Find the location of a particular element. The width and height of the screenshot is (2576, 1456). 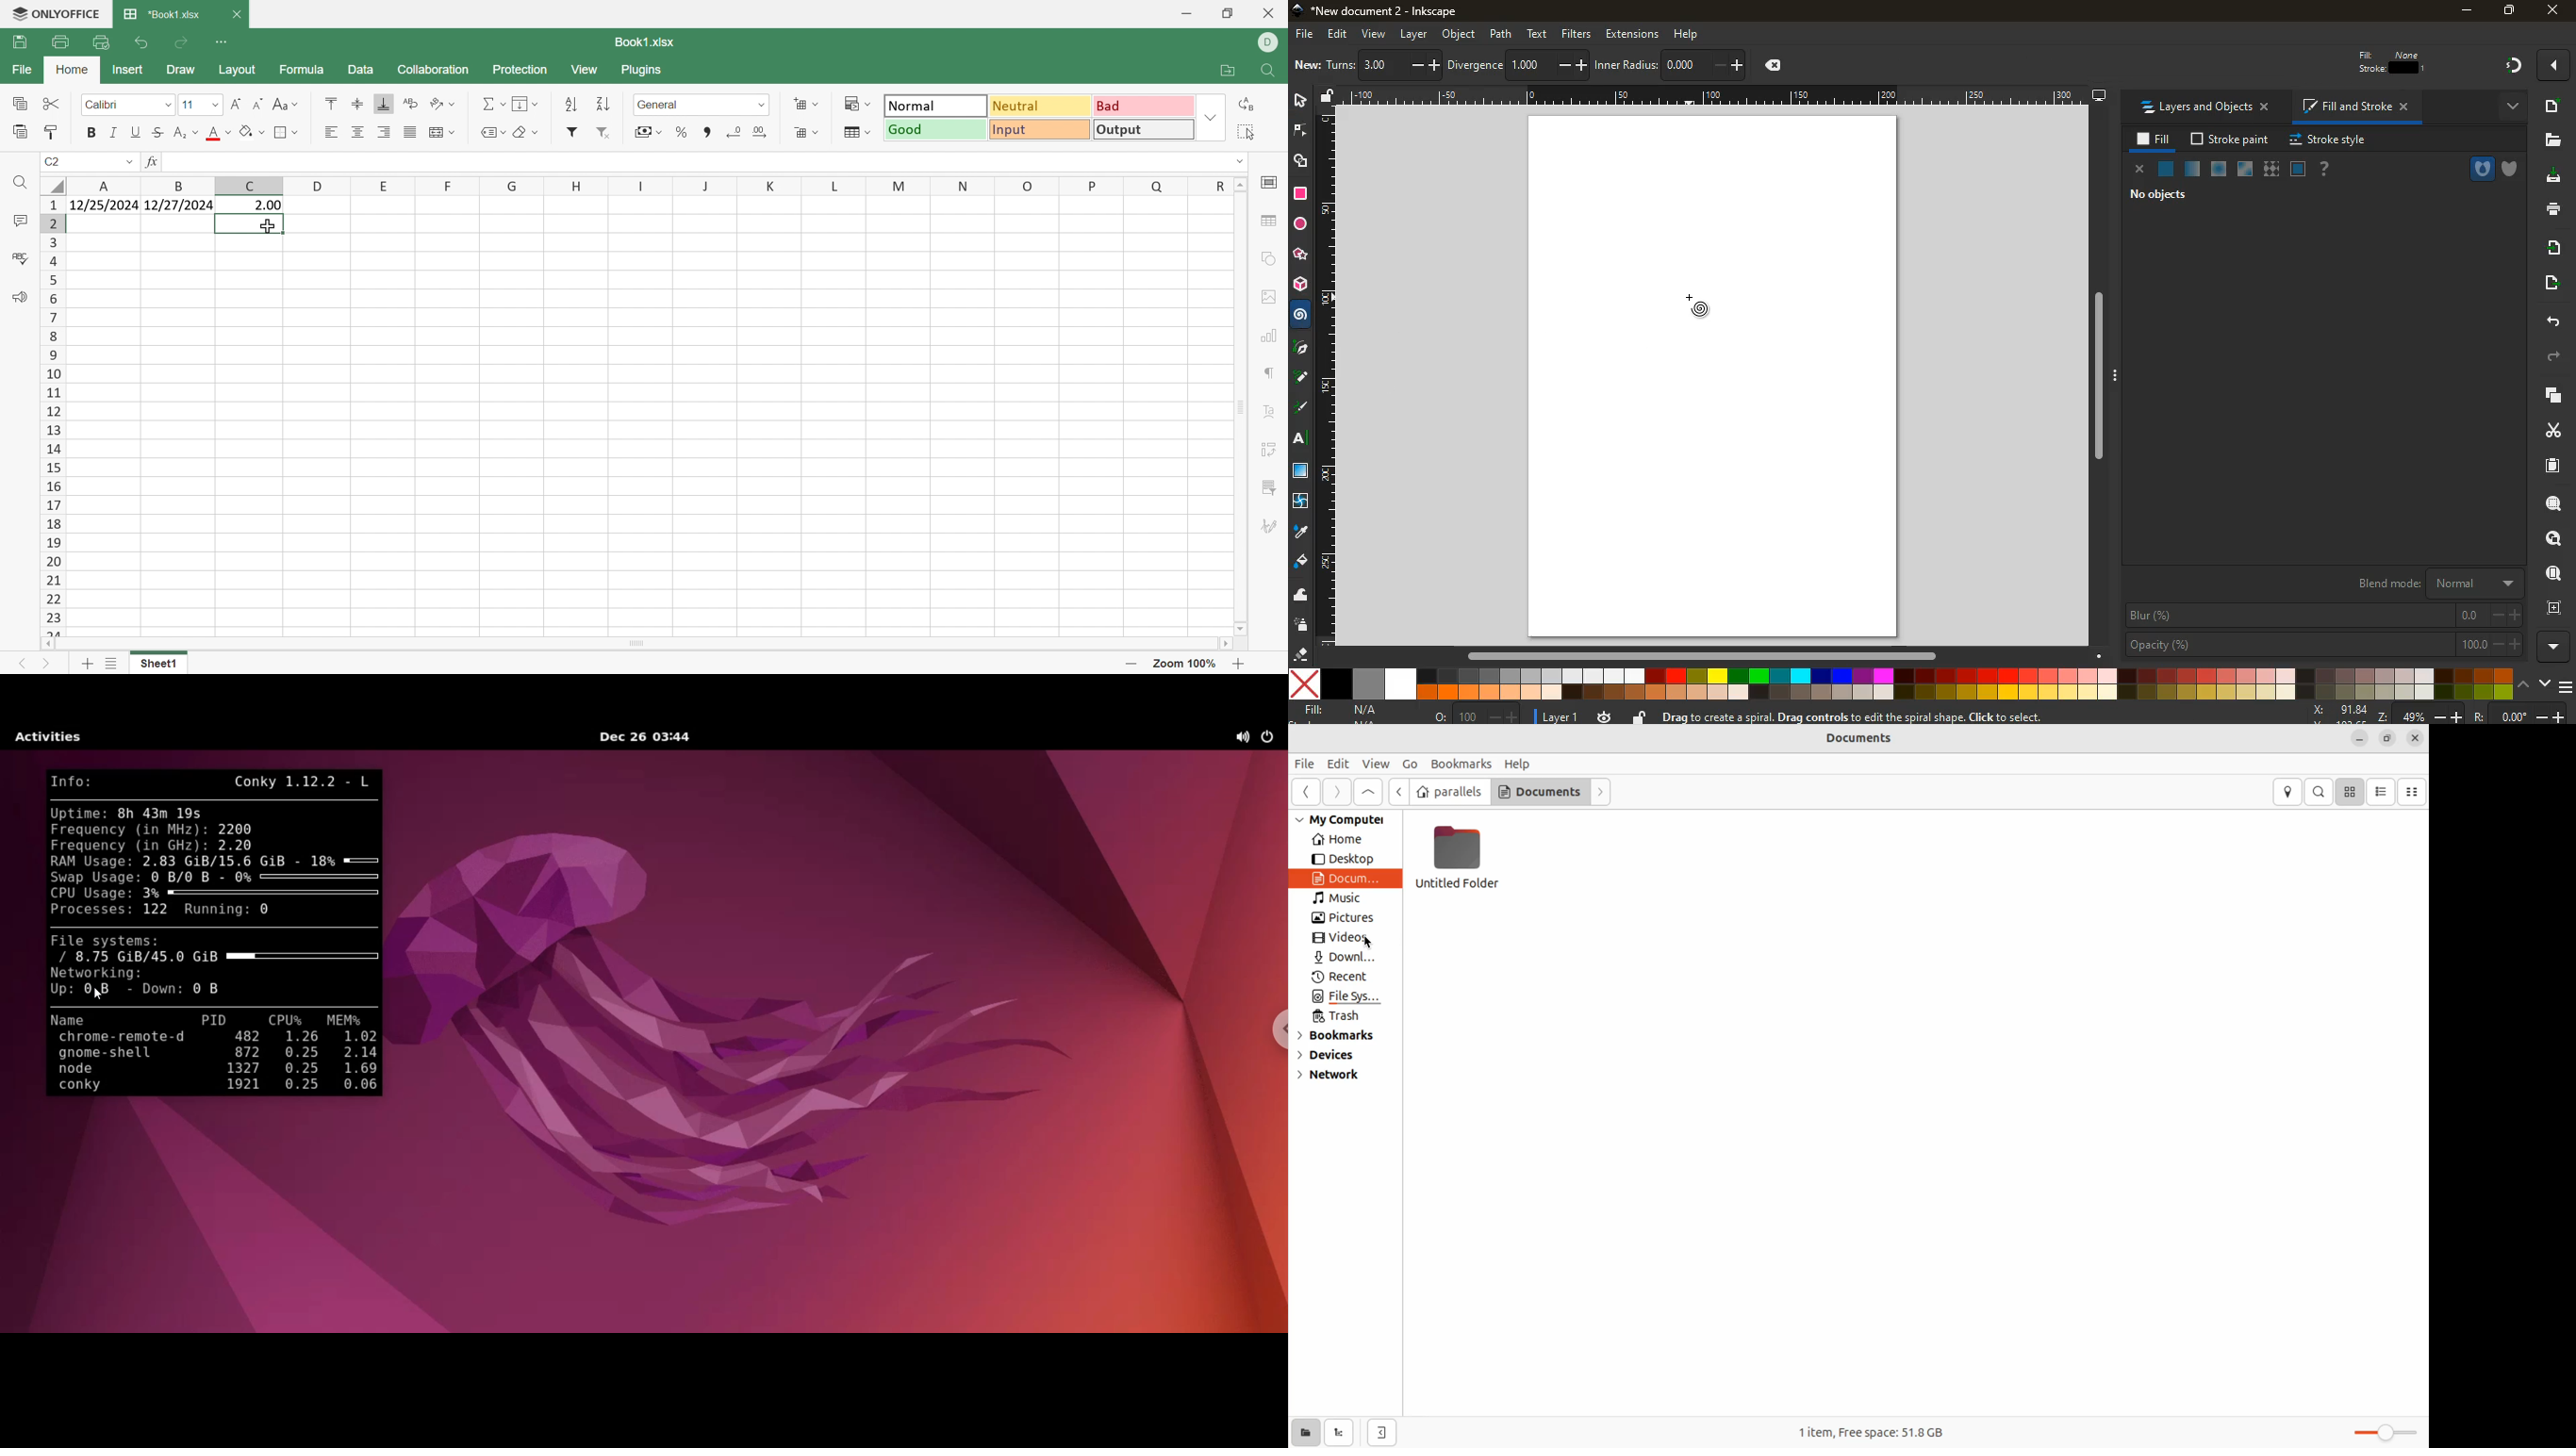

ice is located at coordinates (2215, 170).